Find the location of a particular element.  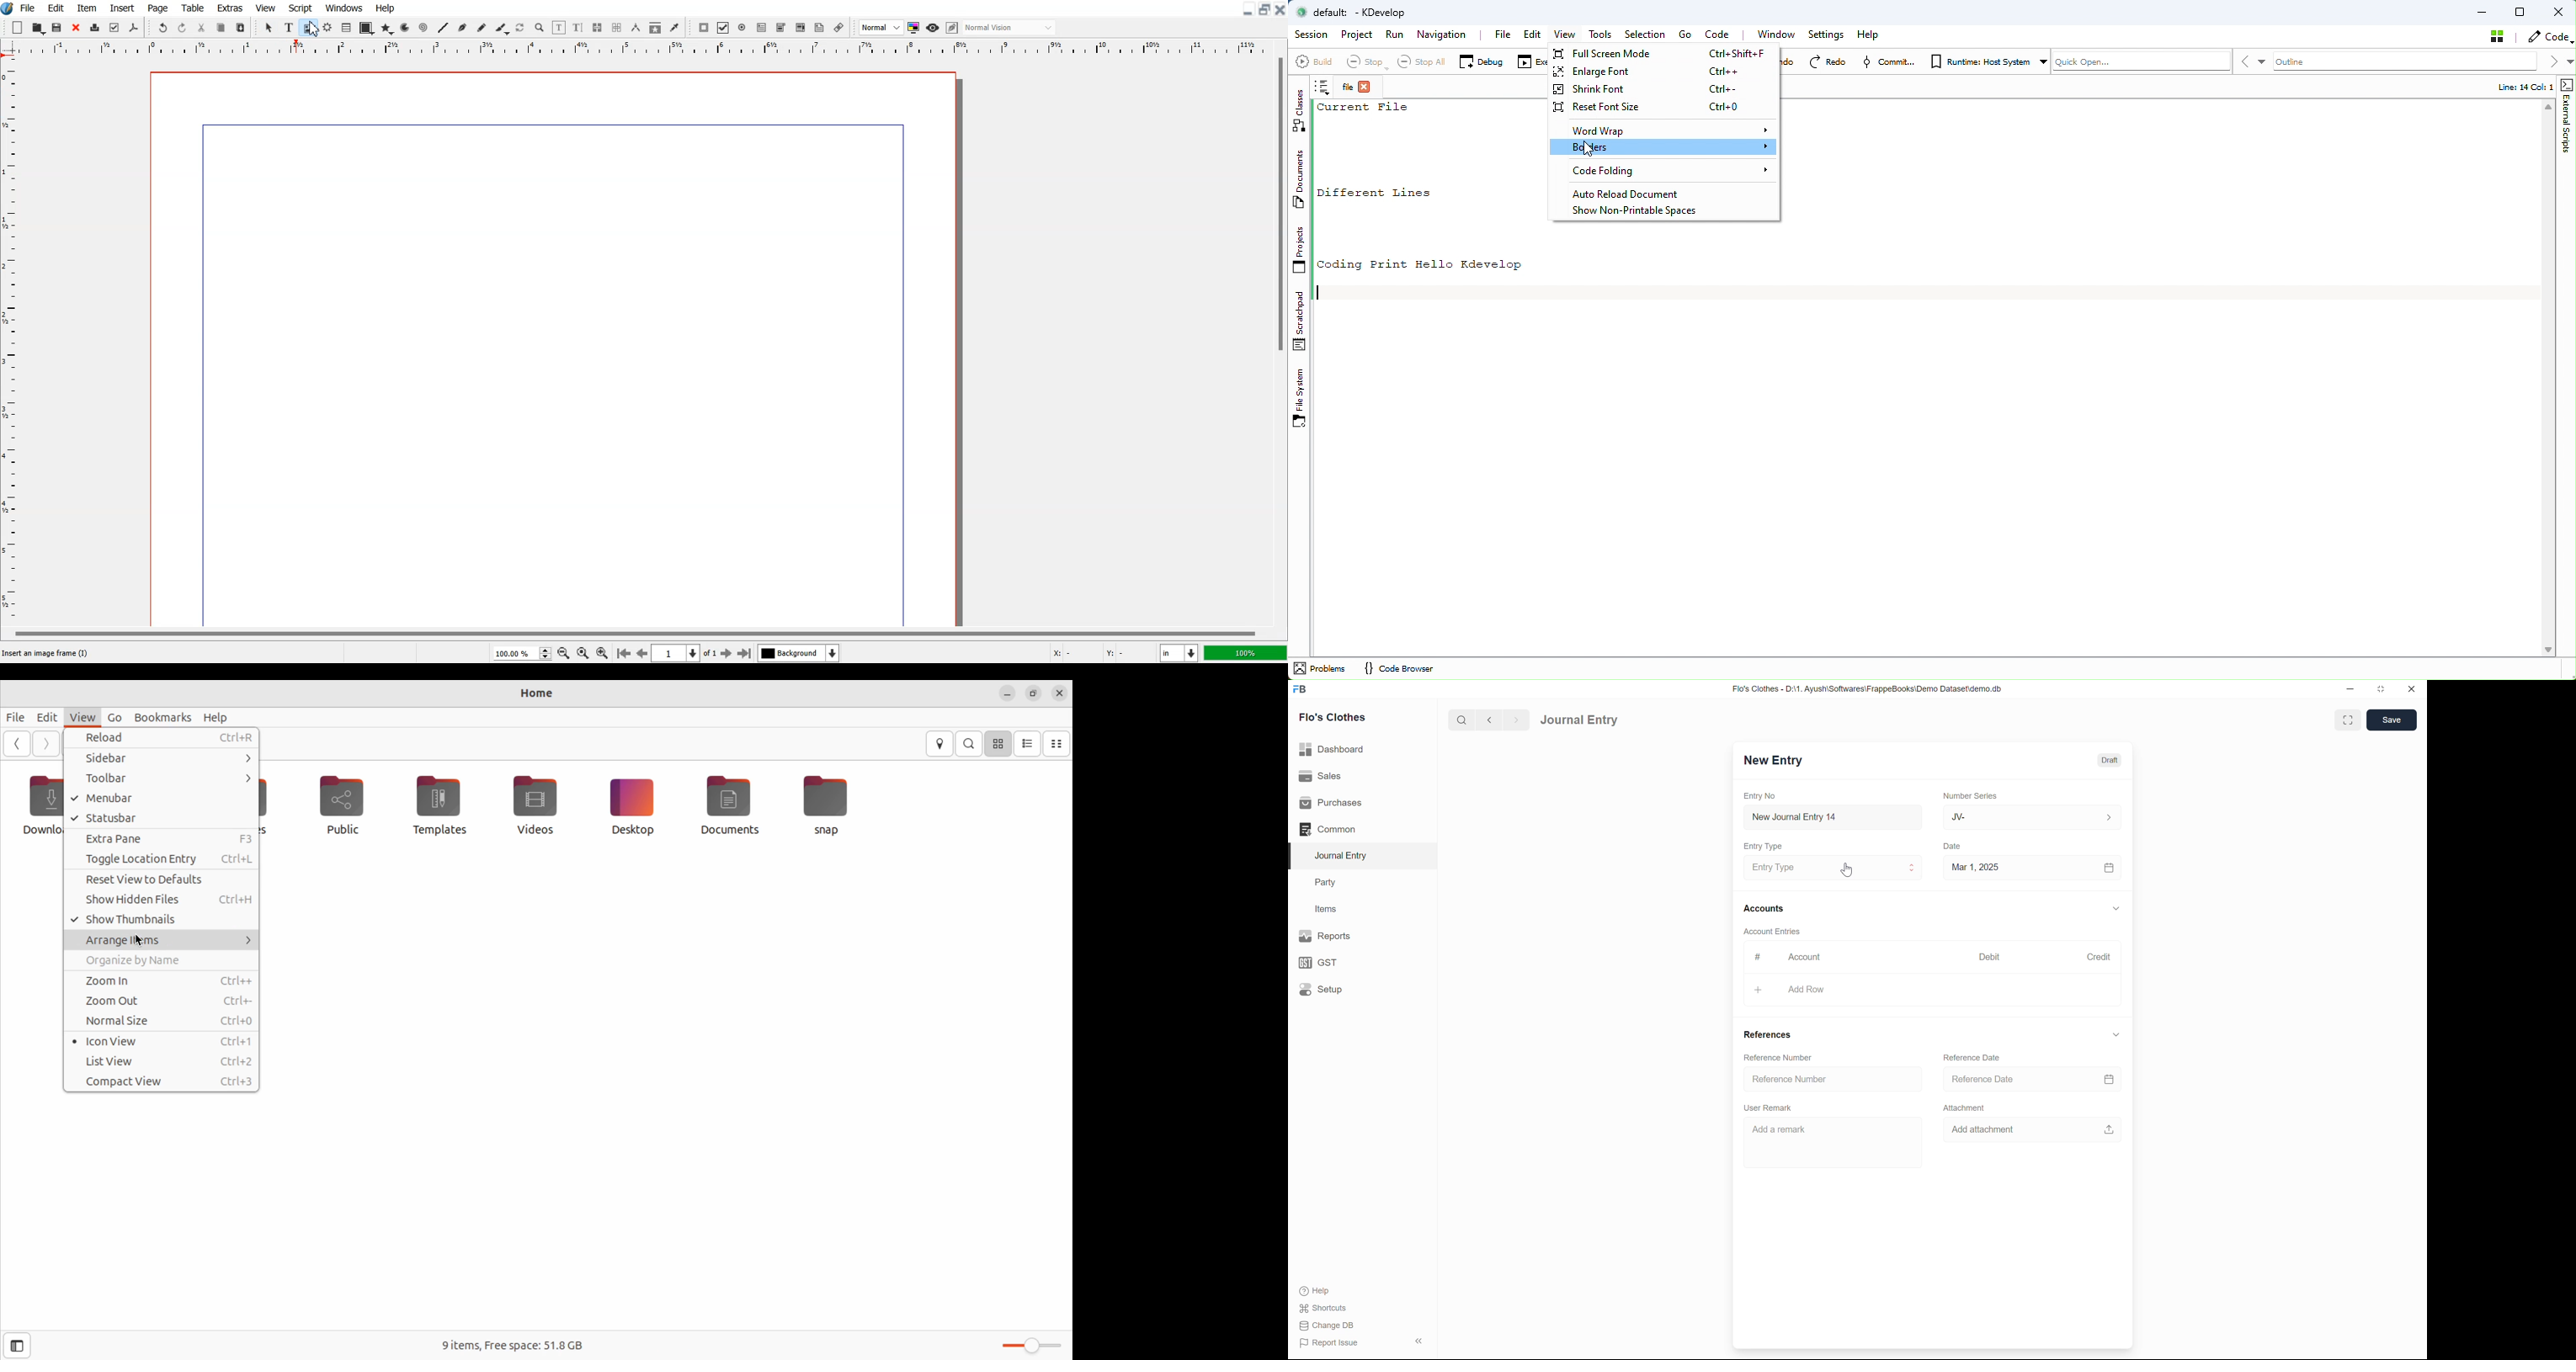

Go is located at coordinates (1684, 35).